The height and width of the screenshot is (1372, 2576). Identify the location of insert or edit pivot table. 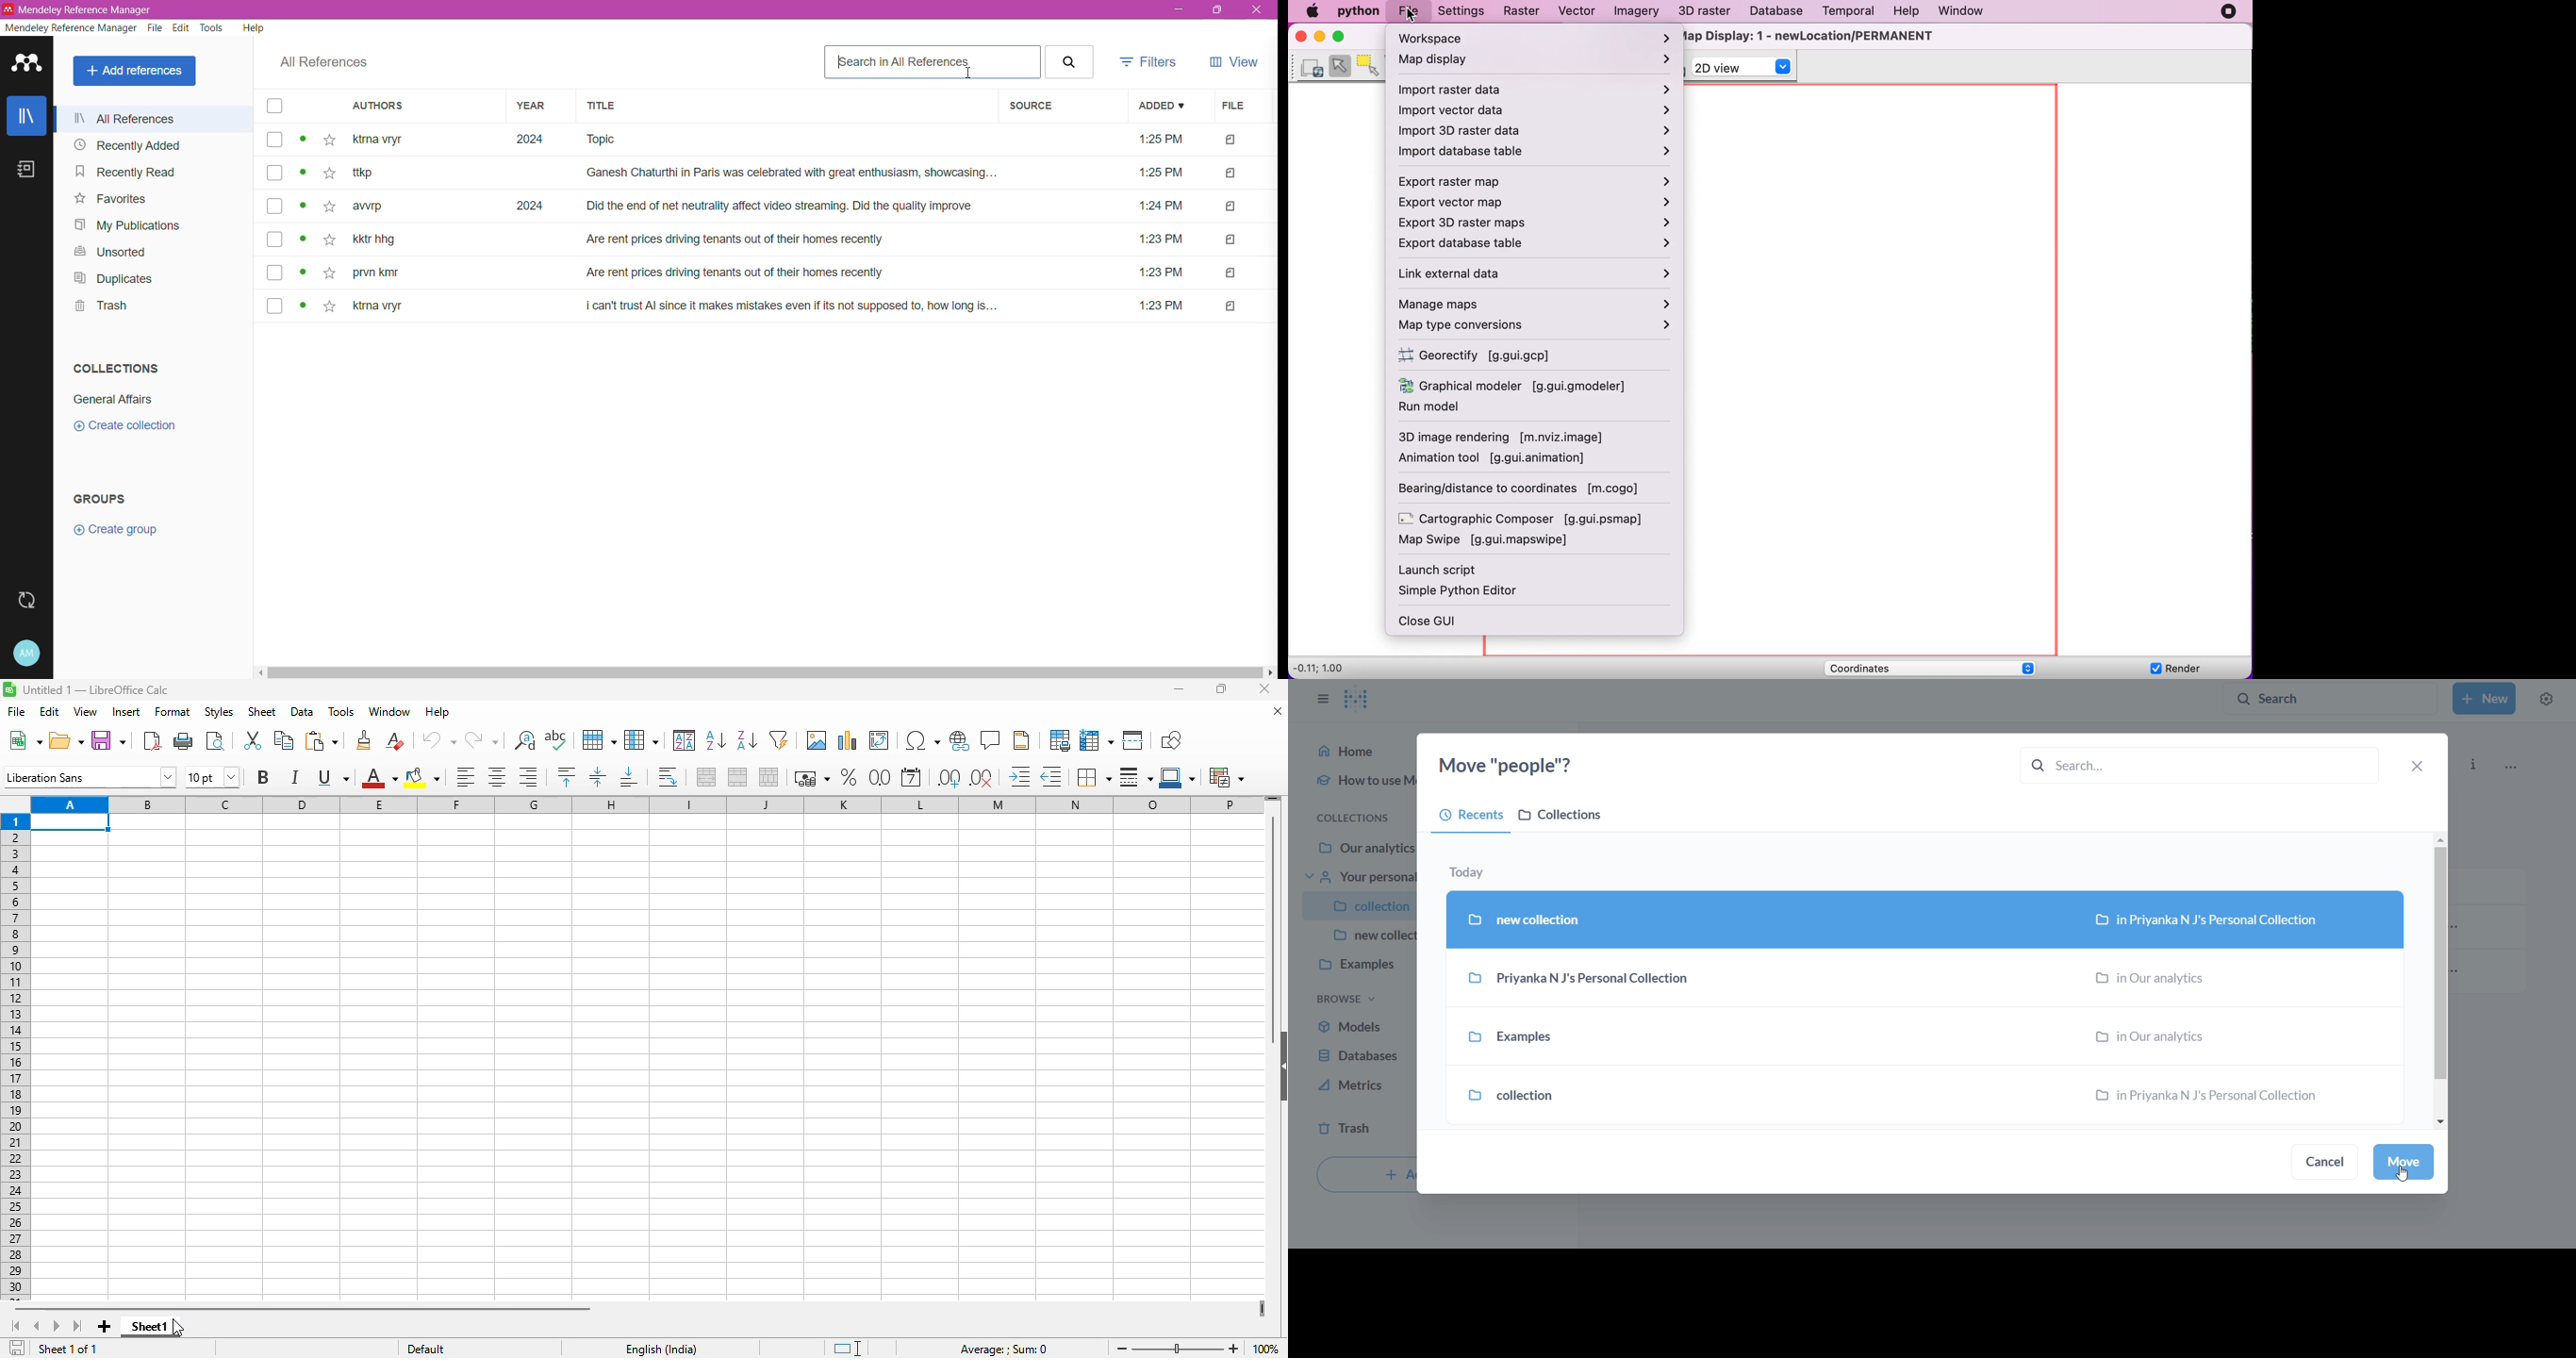
(879, 739).